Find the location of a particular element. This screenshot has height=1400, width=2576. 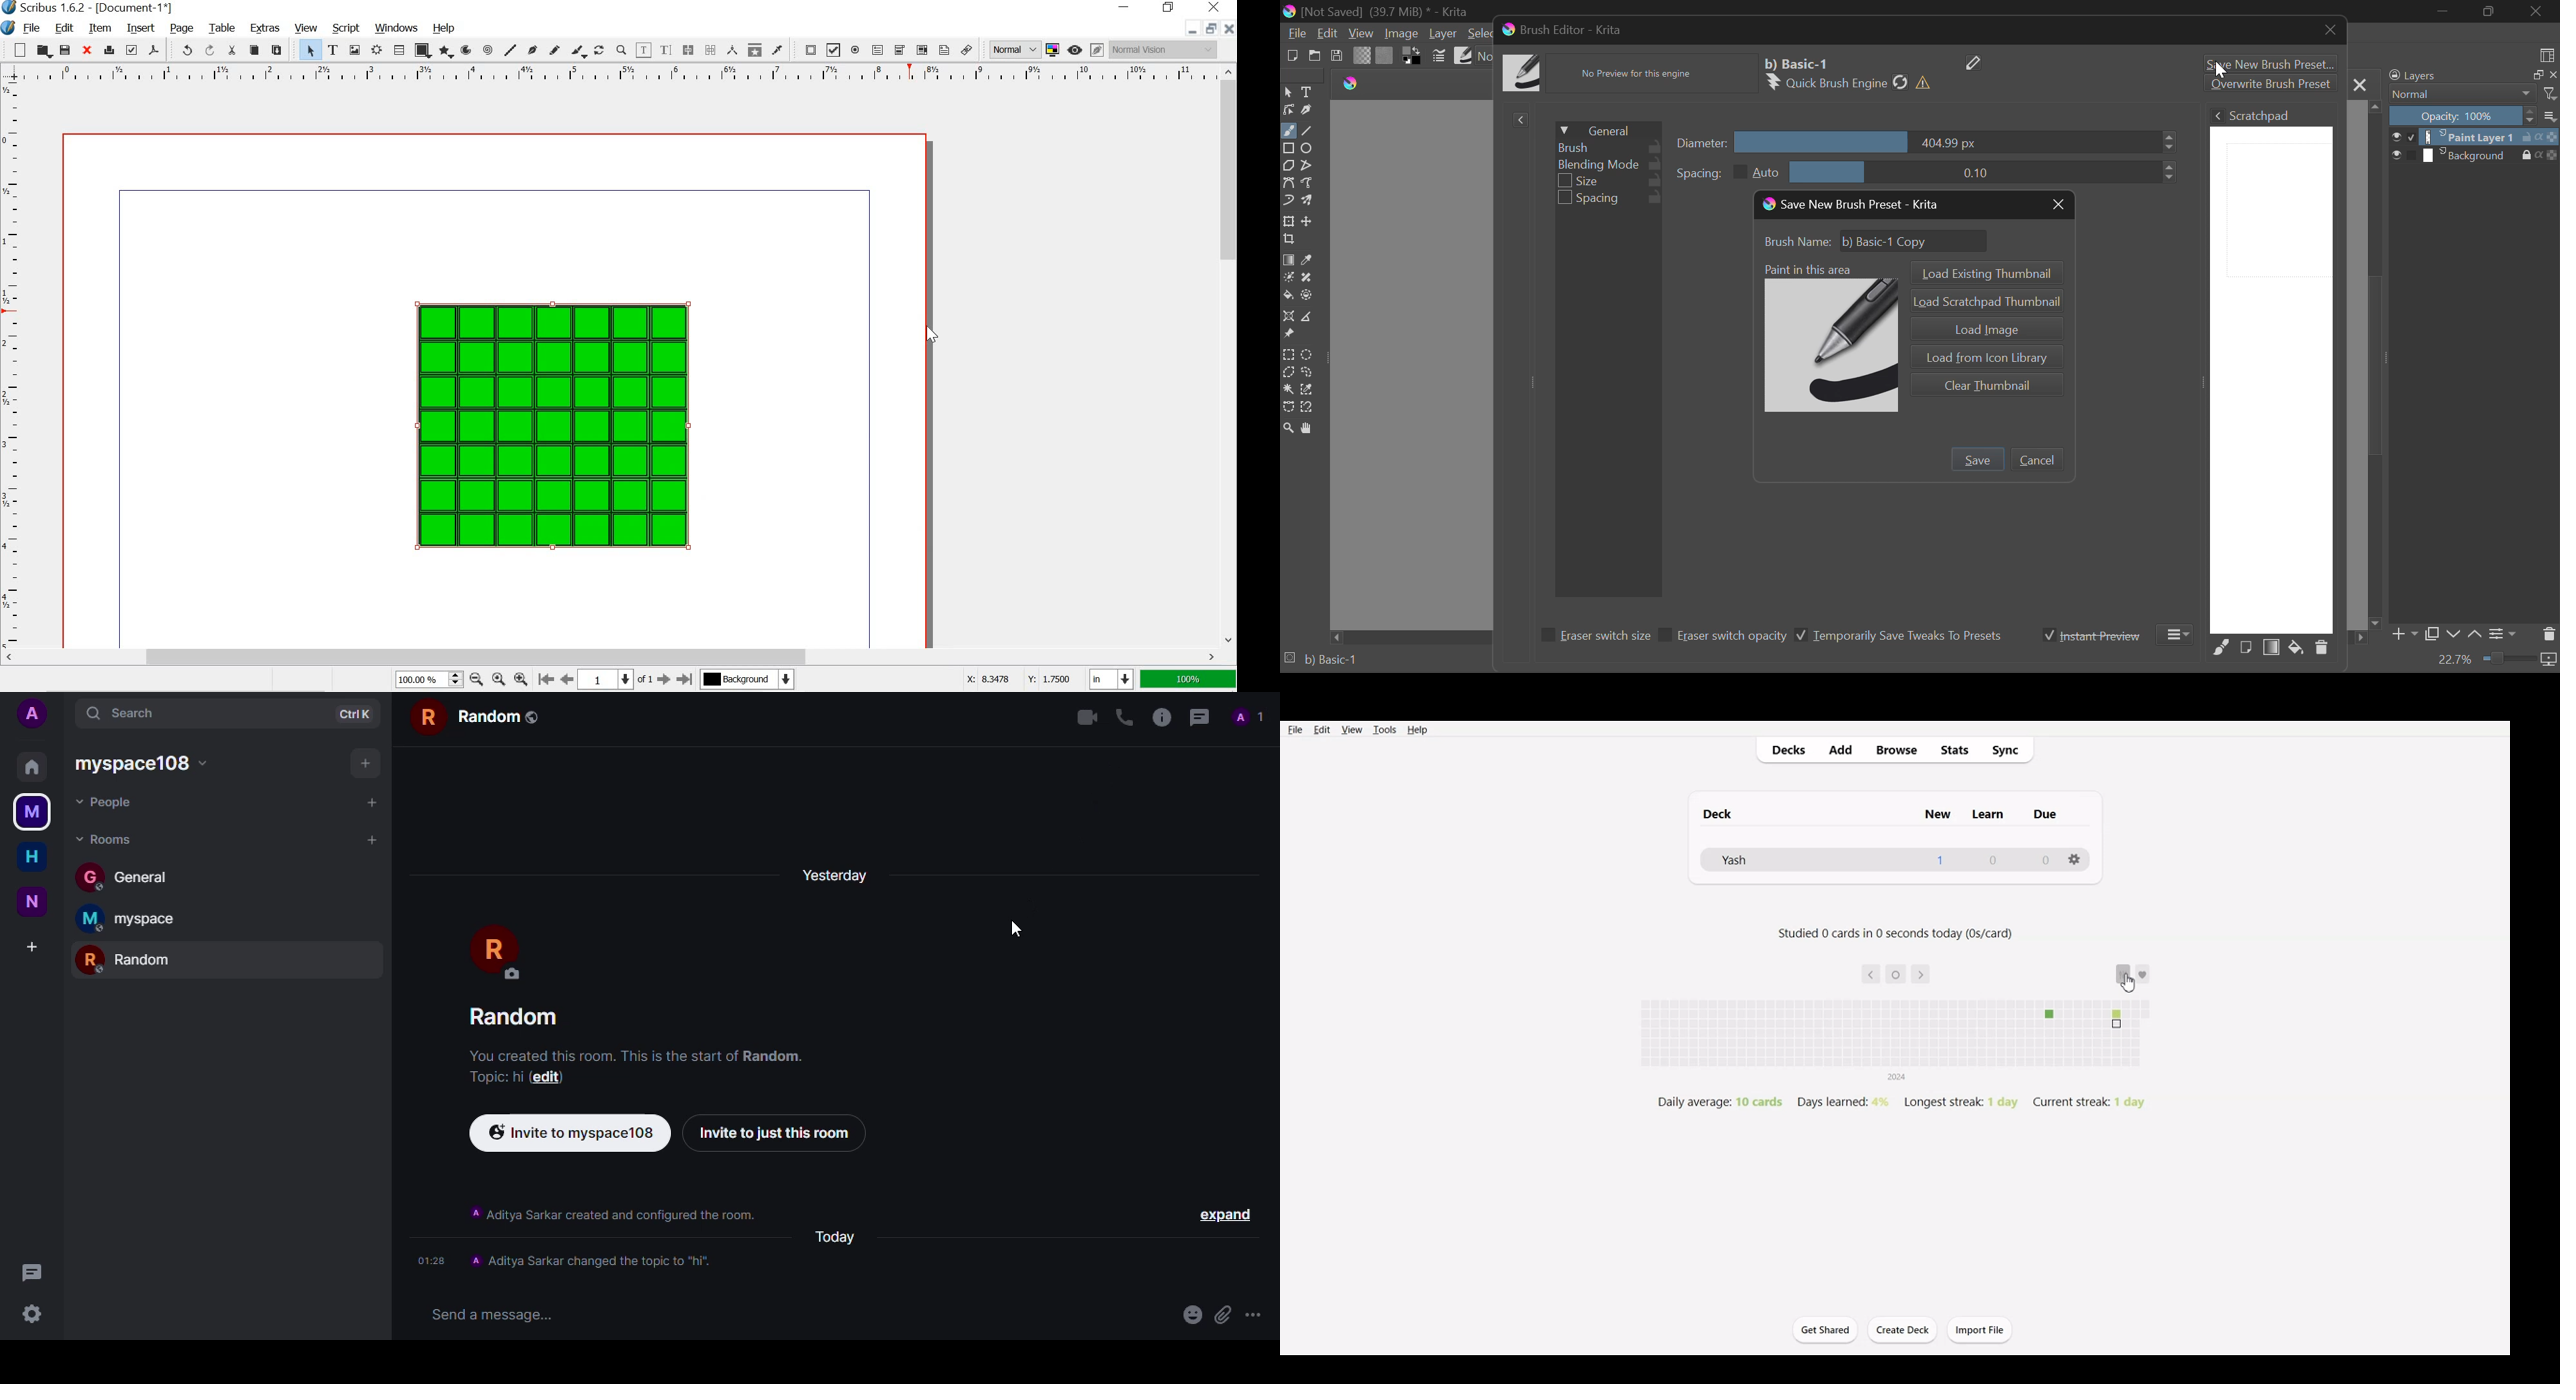

windows is located at coordinates (398, 28).